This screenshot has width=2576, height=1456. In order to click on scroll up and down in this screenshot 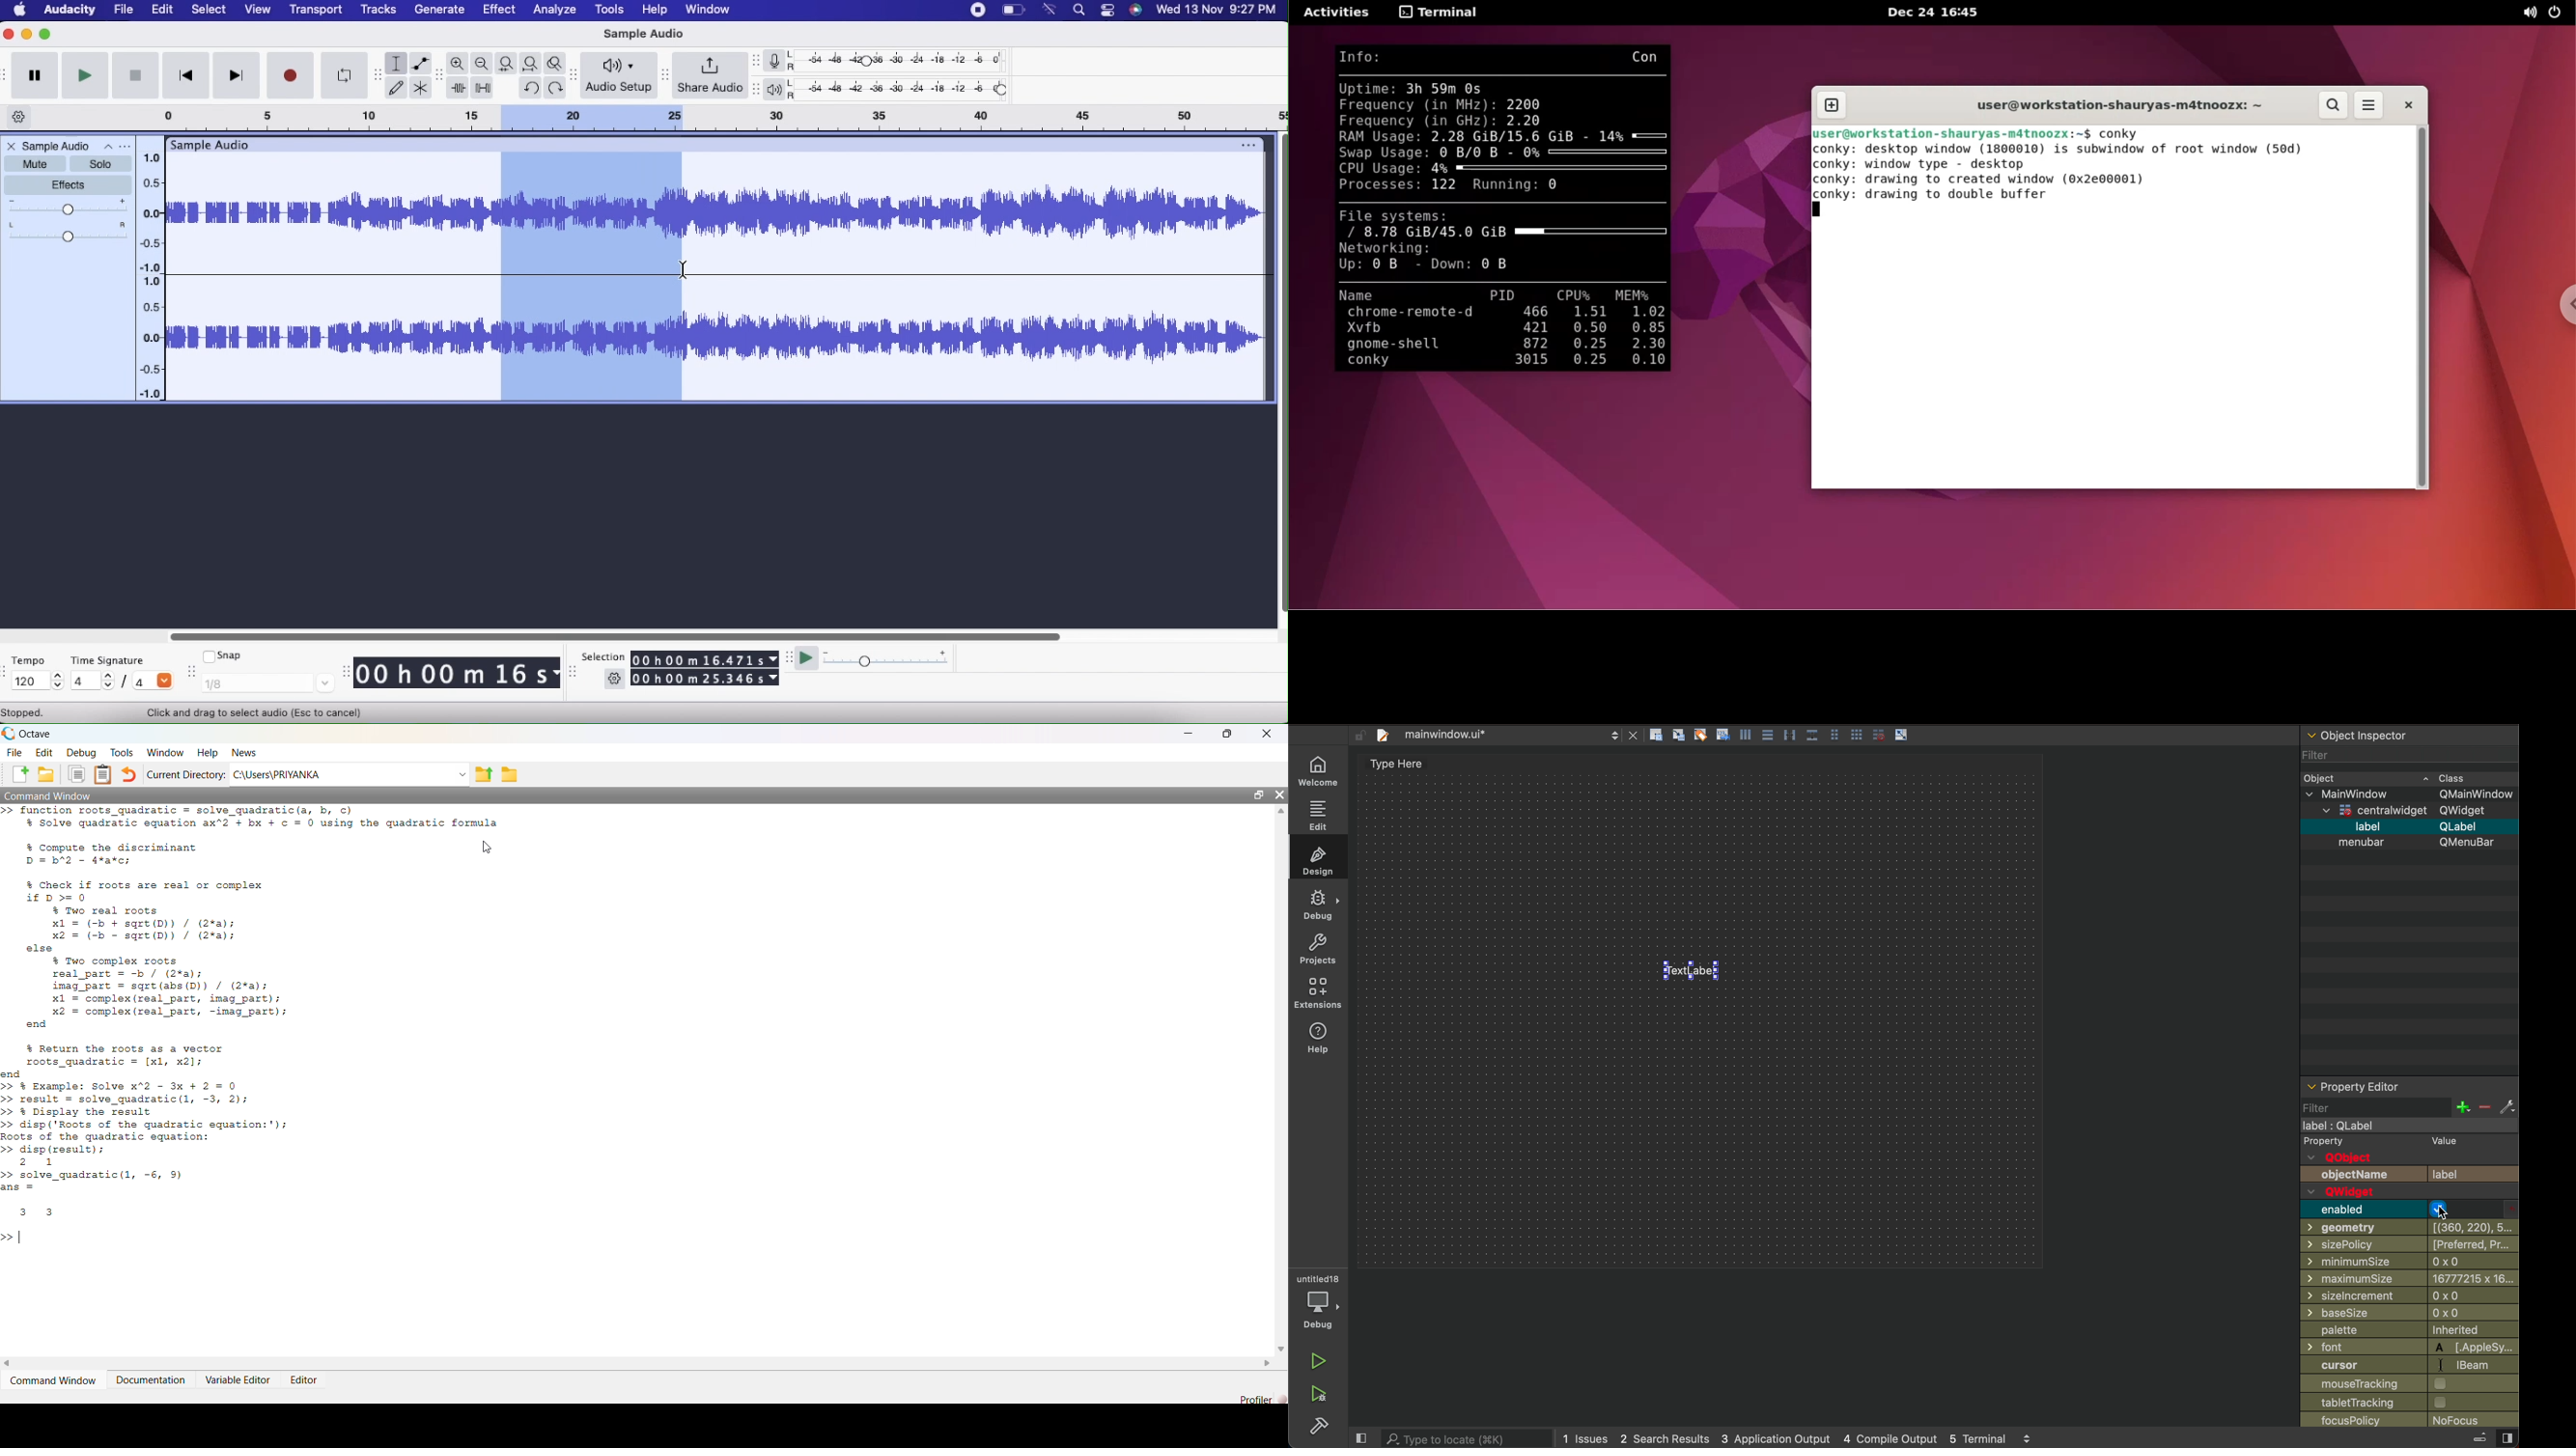, I will do `click(2028, 1438)`.